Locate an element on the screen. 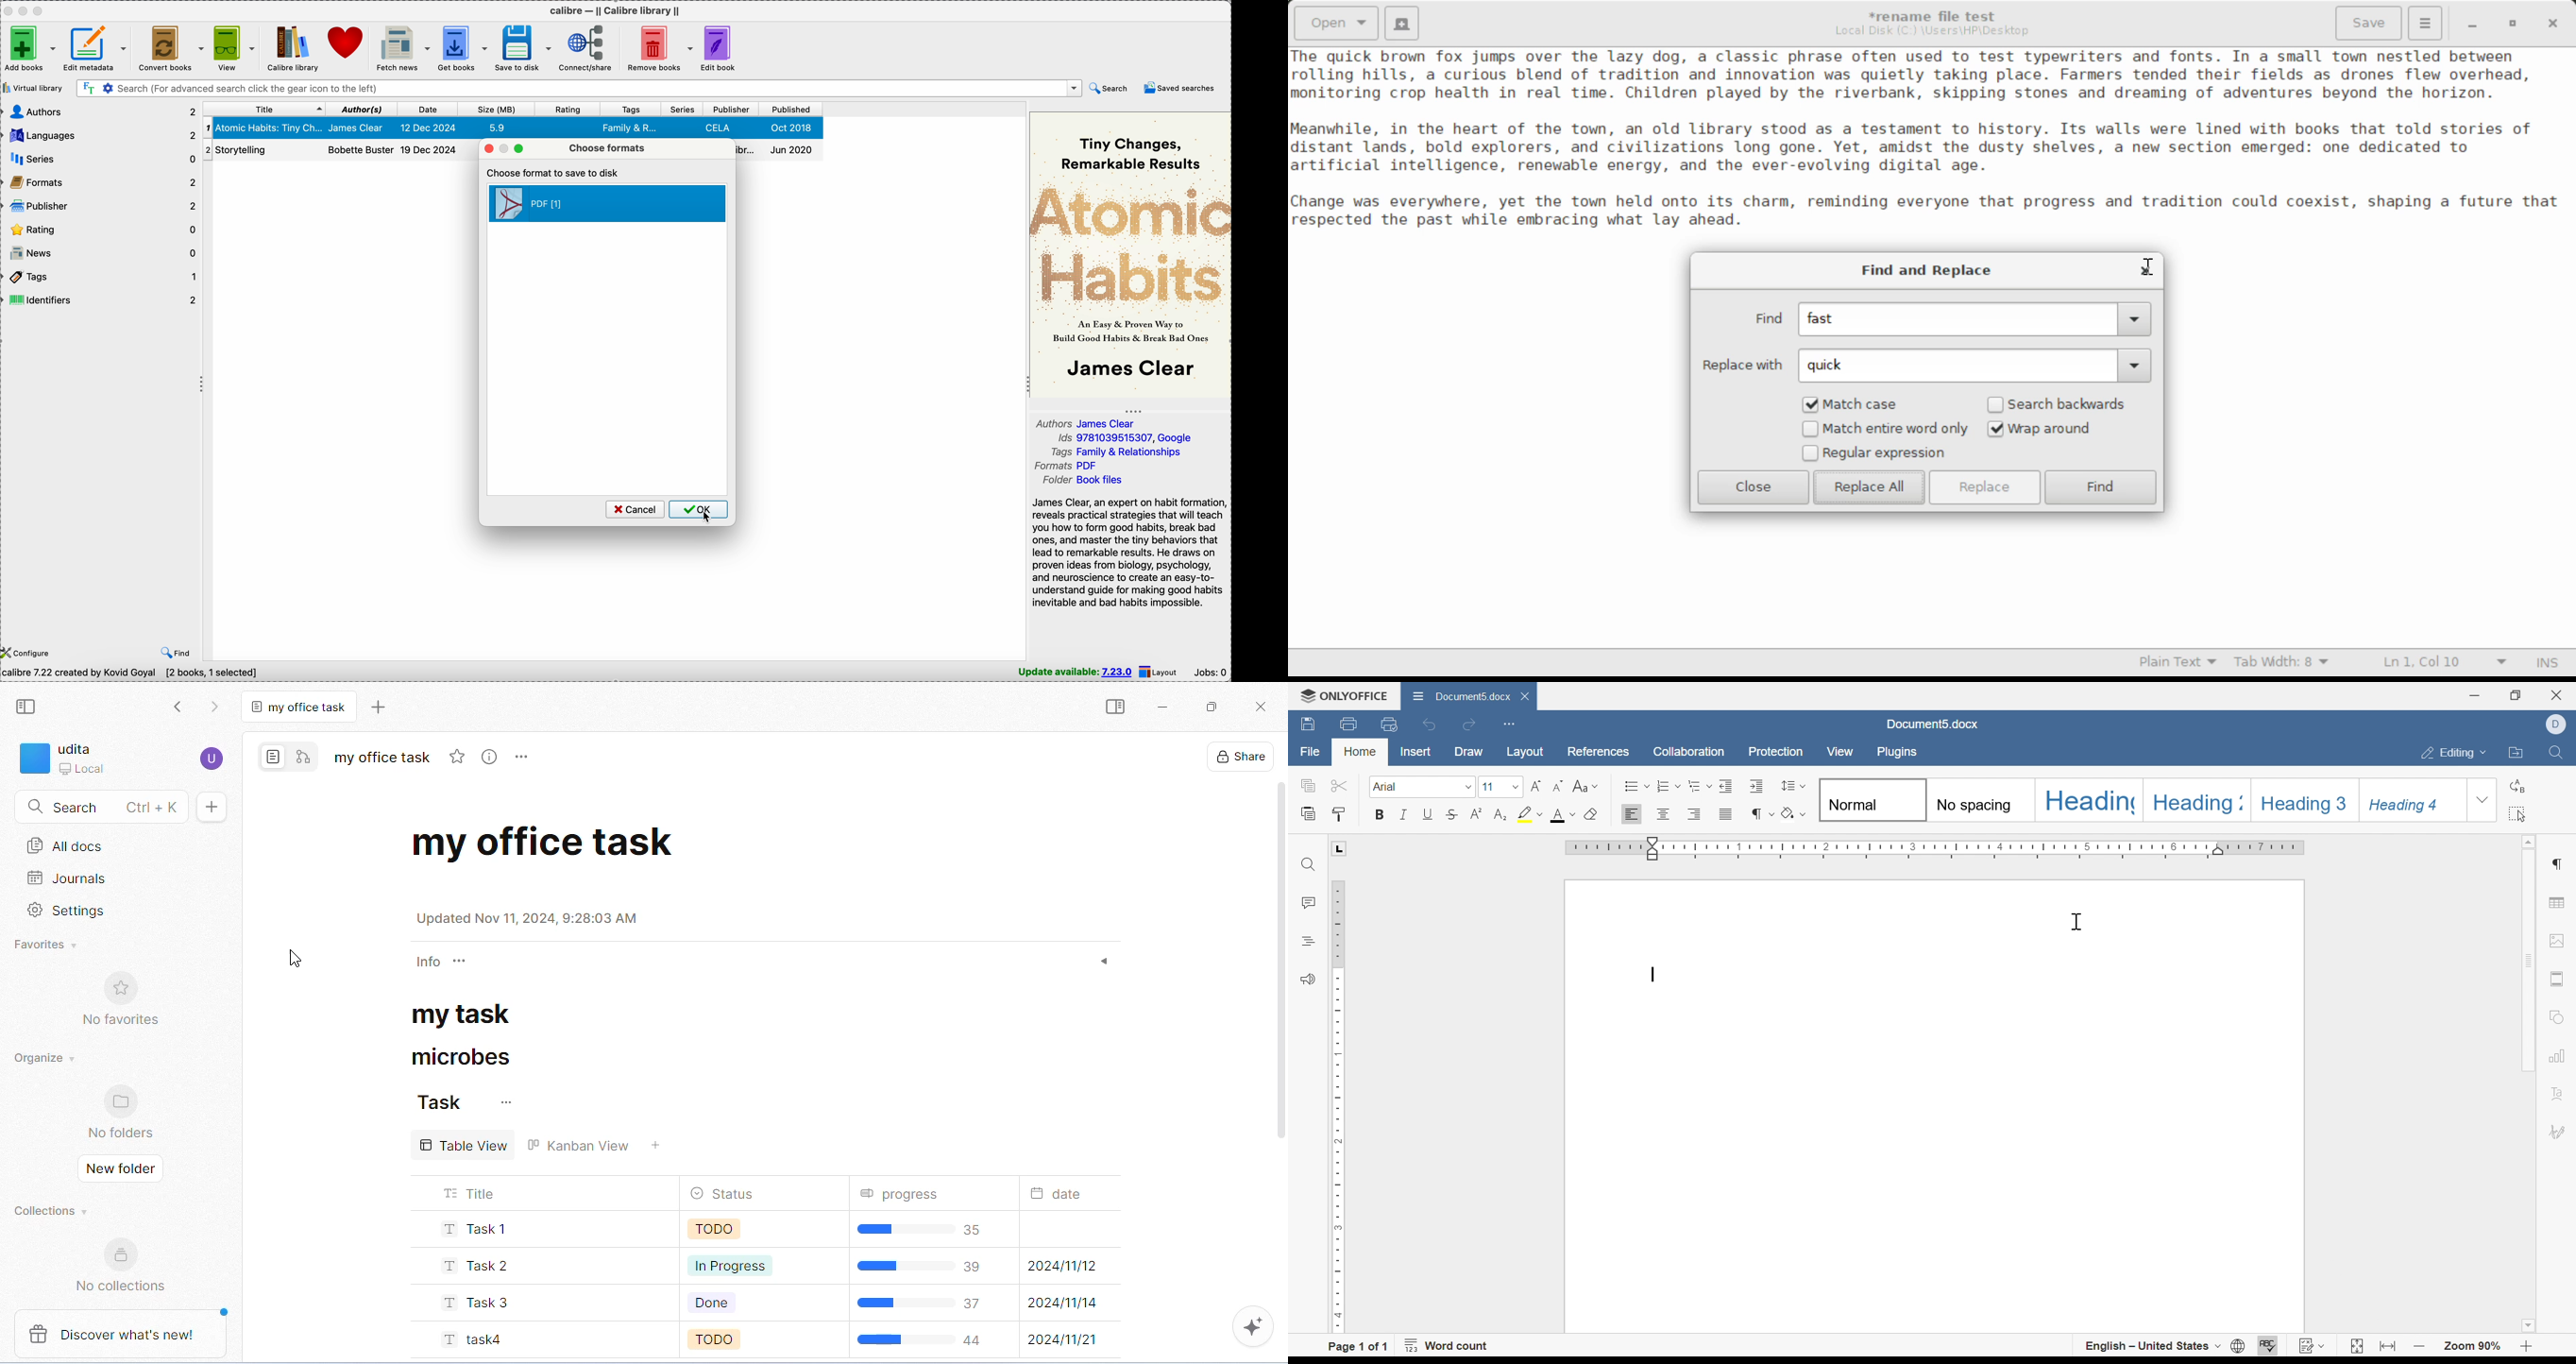  font size is located at coordinates (1500, 787).